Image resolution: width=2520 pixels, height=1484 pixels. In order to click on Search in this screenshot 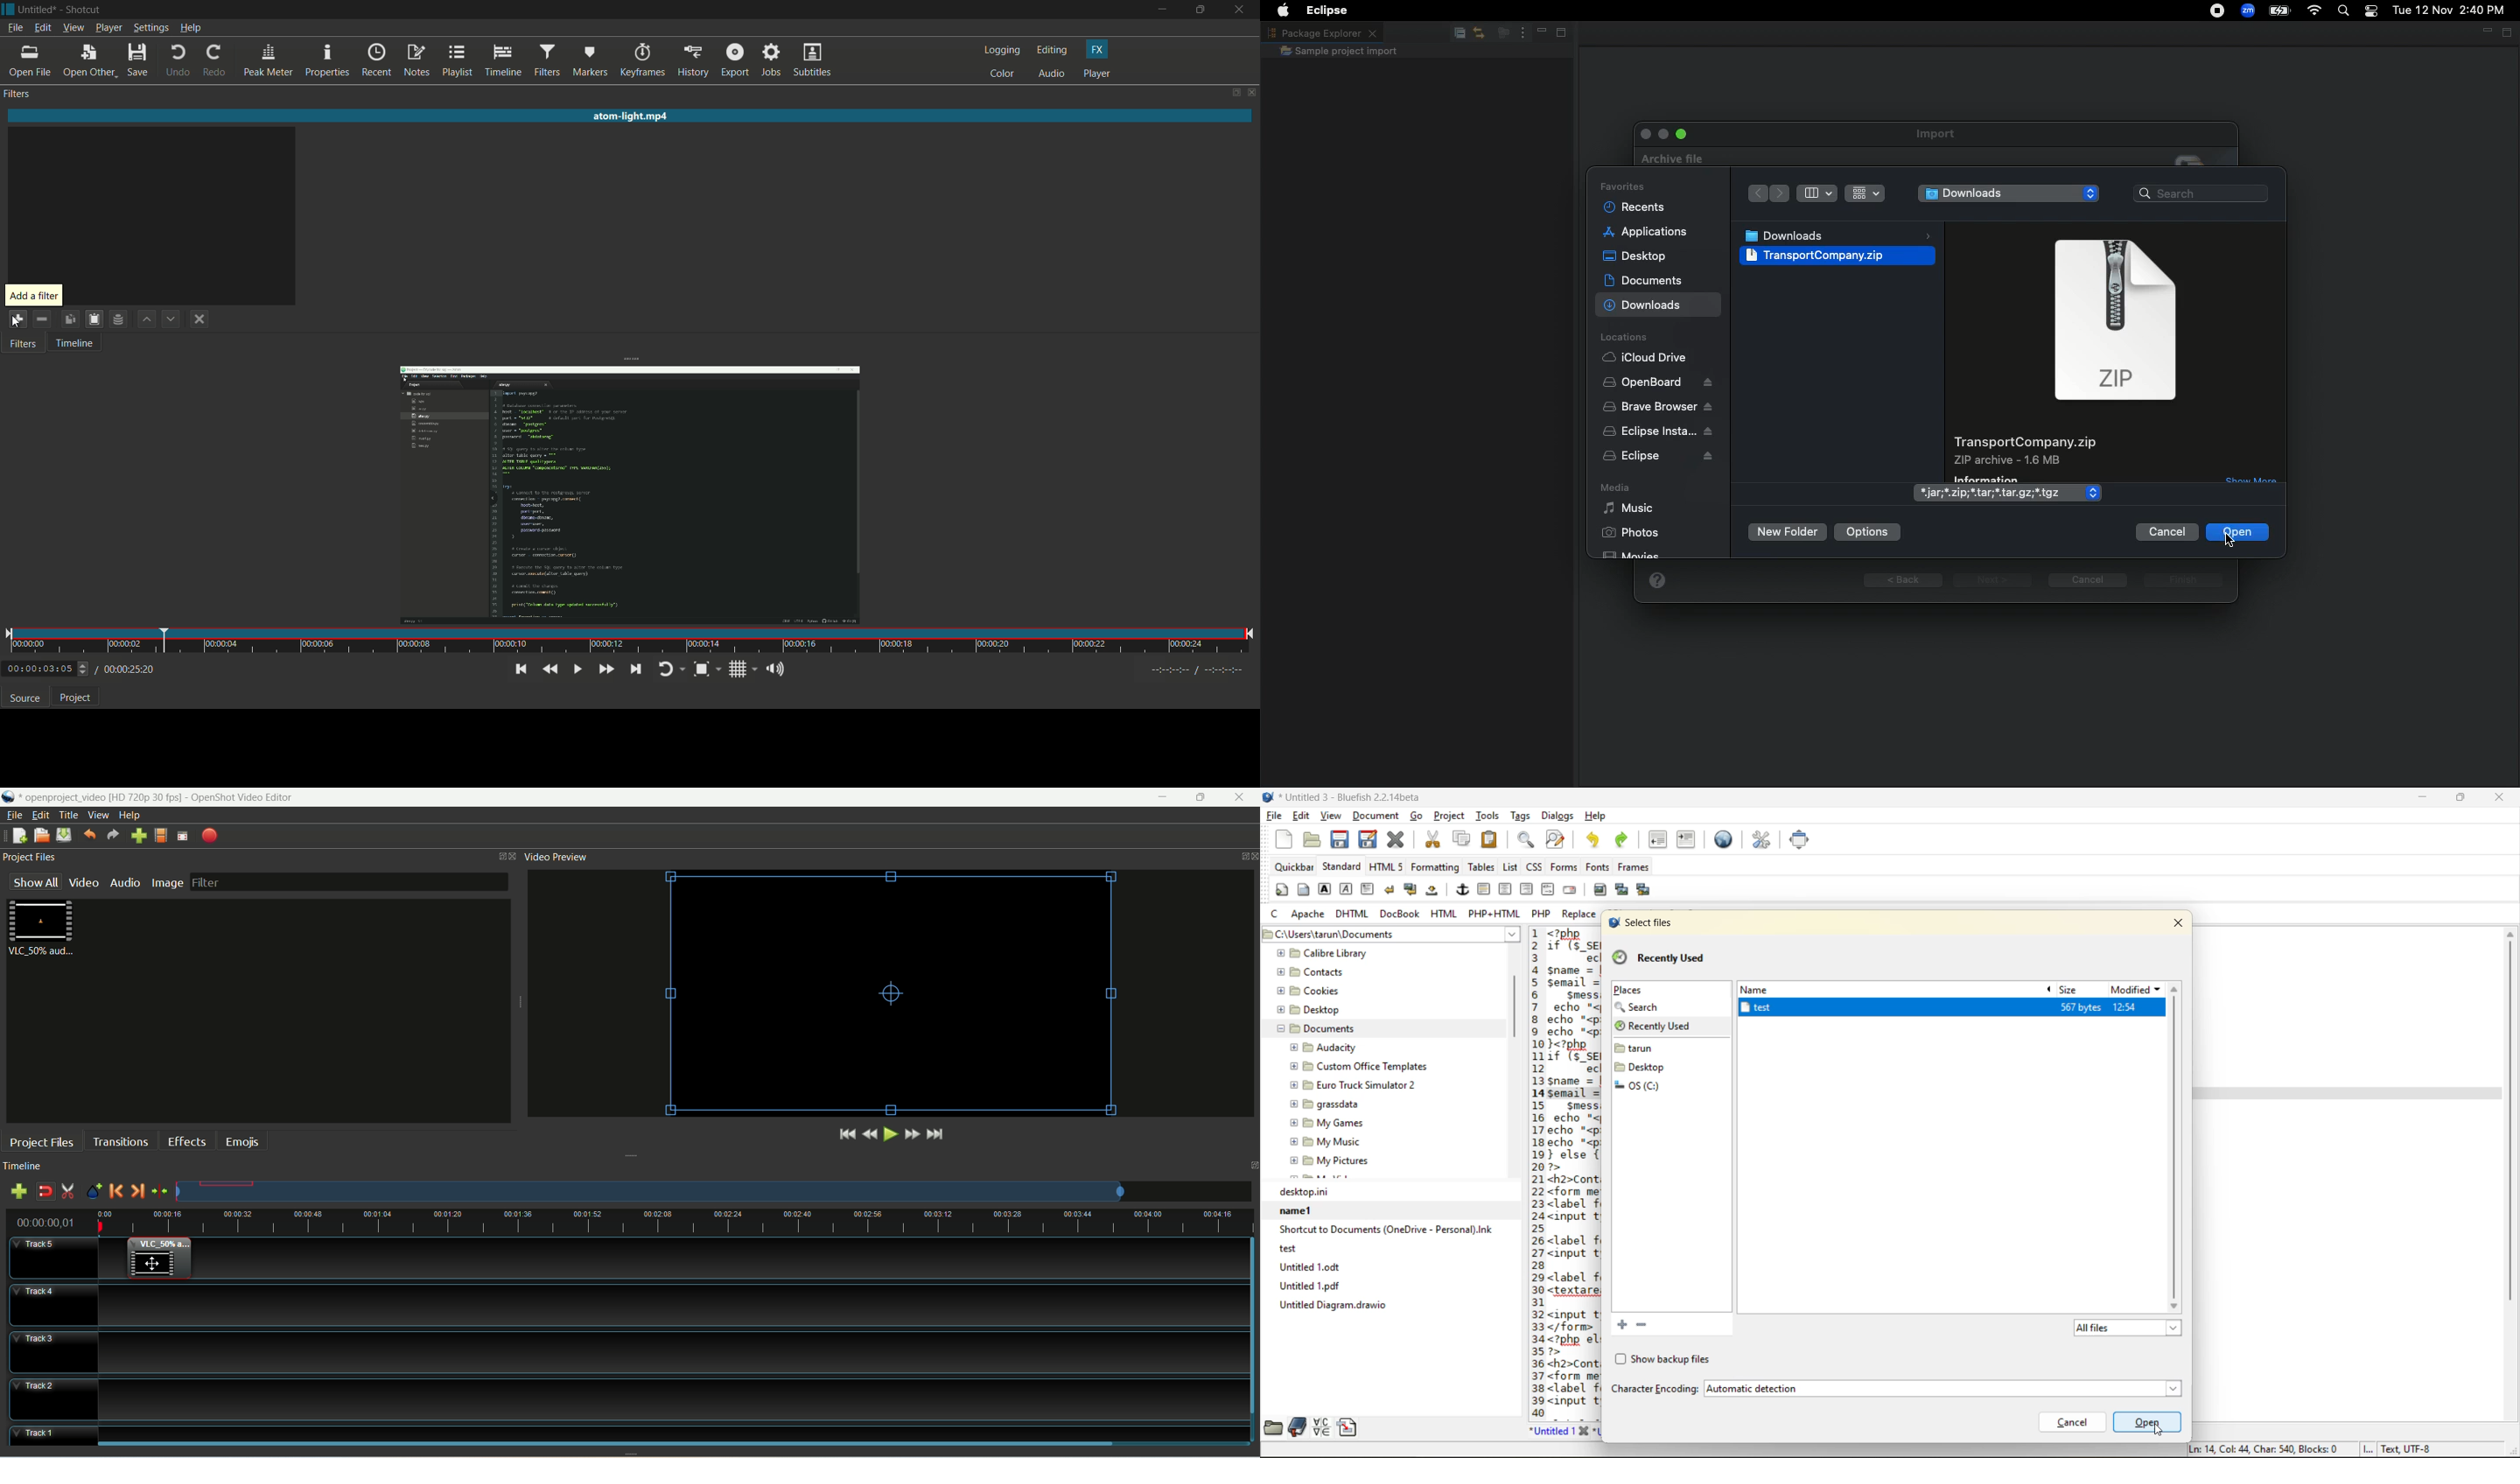, I will do `click(2202, 194)`.